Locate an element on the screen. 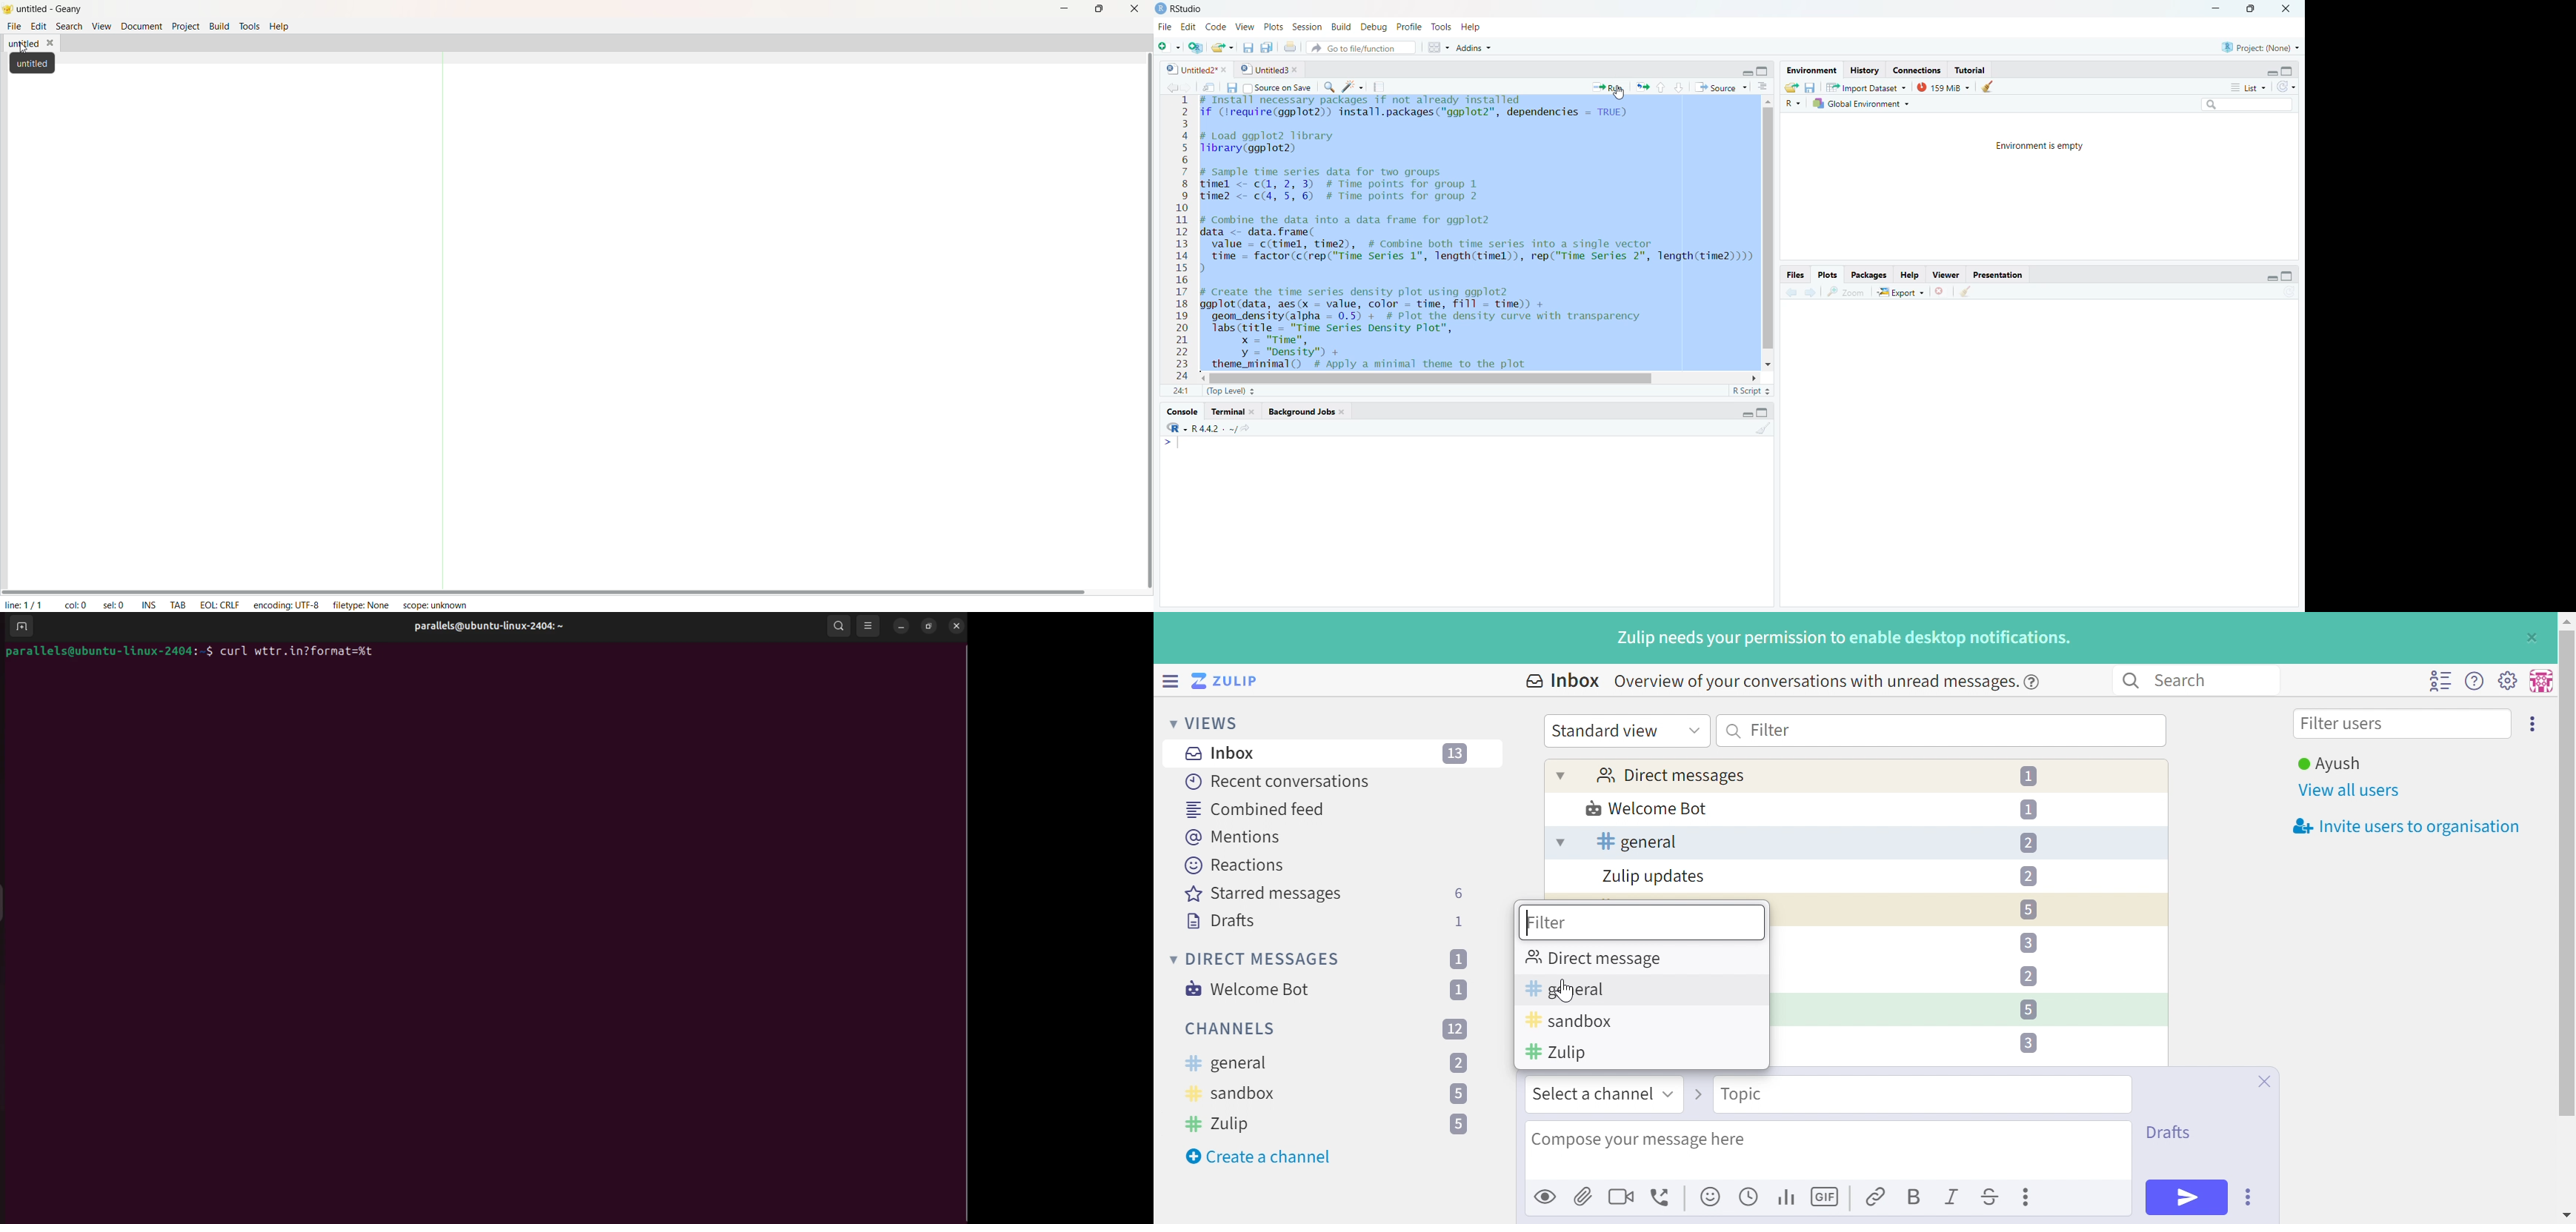 This screenshot has height=1232, width=2576. Profile is located at coordinates (1408, 26).